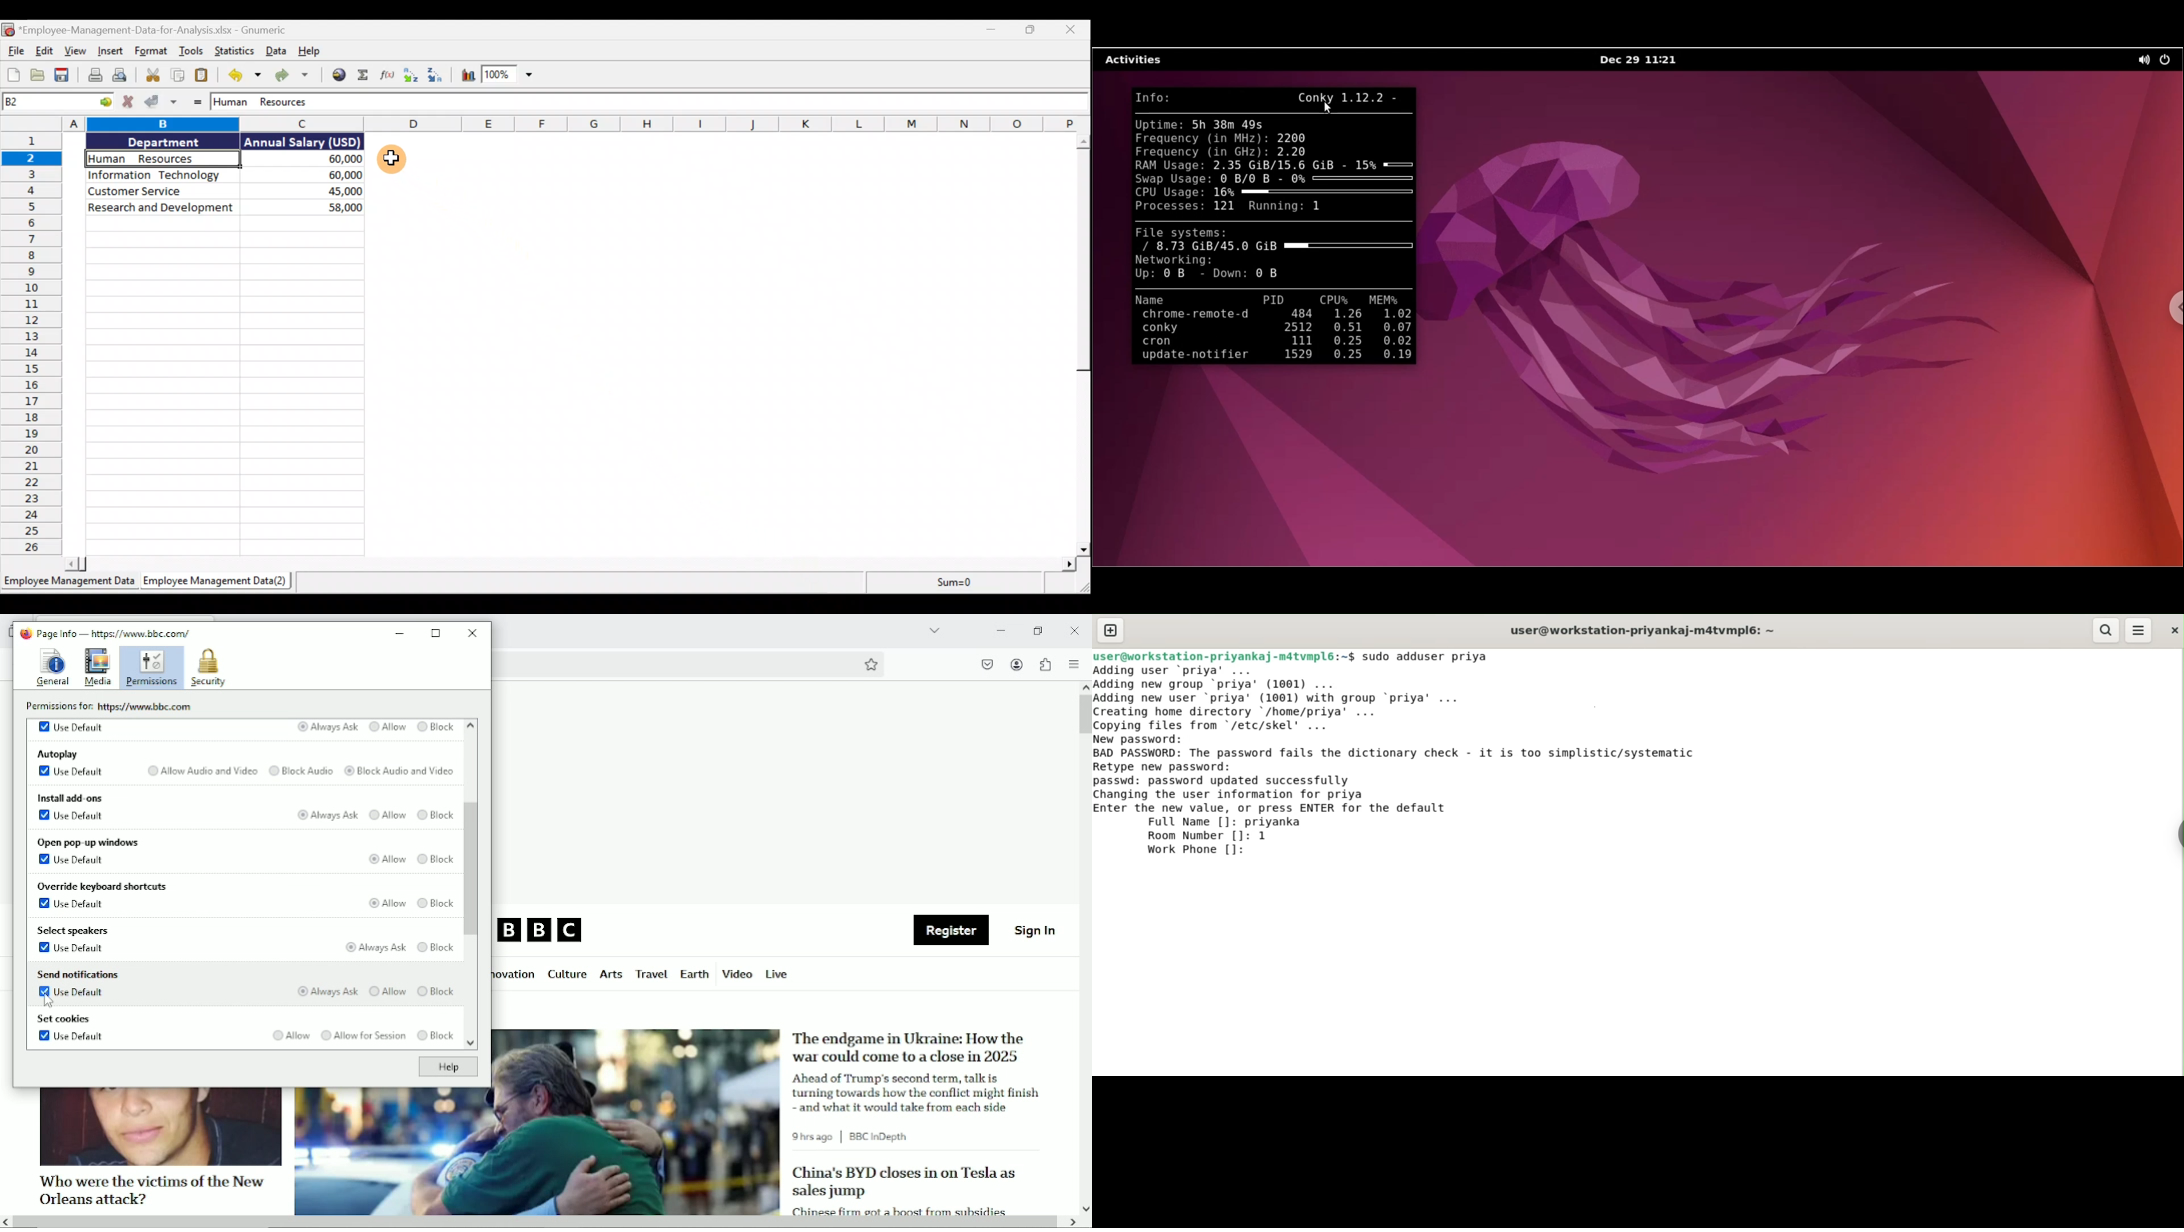 This screenshot has height=1232, width=2184. What do you see at coordinates (911, 1047) in the screenshot?
I see `The endgame in Ukraine: How the war could come to a close in 2025` at bounding box center [911, 1047].